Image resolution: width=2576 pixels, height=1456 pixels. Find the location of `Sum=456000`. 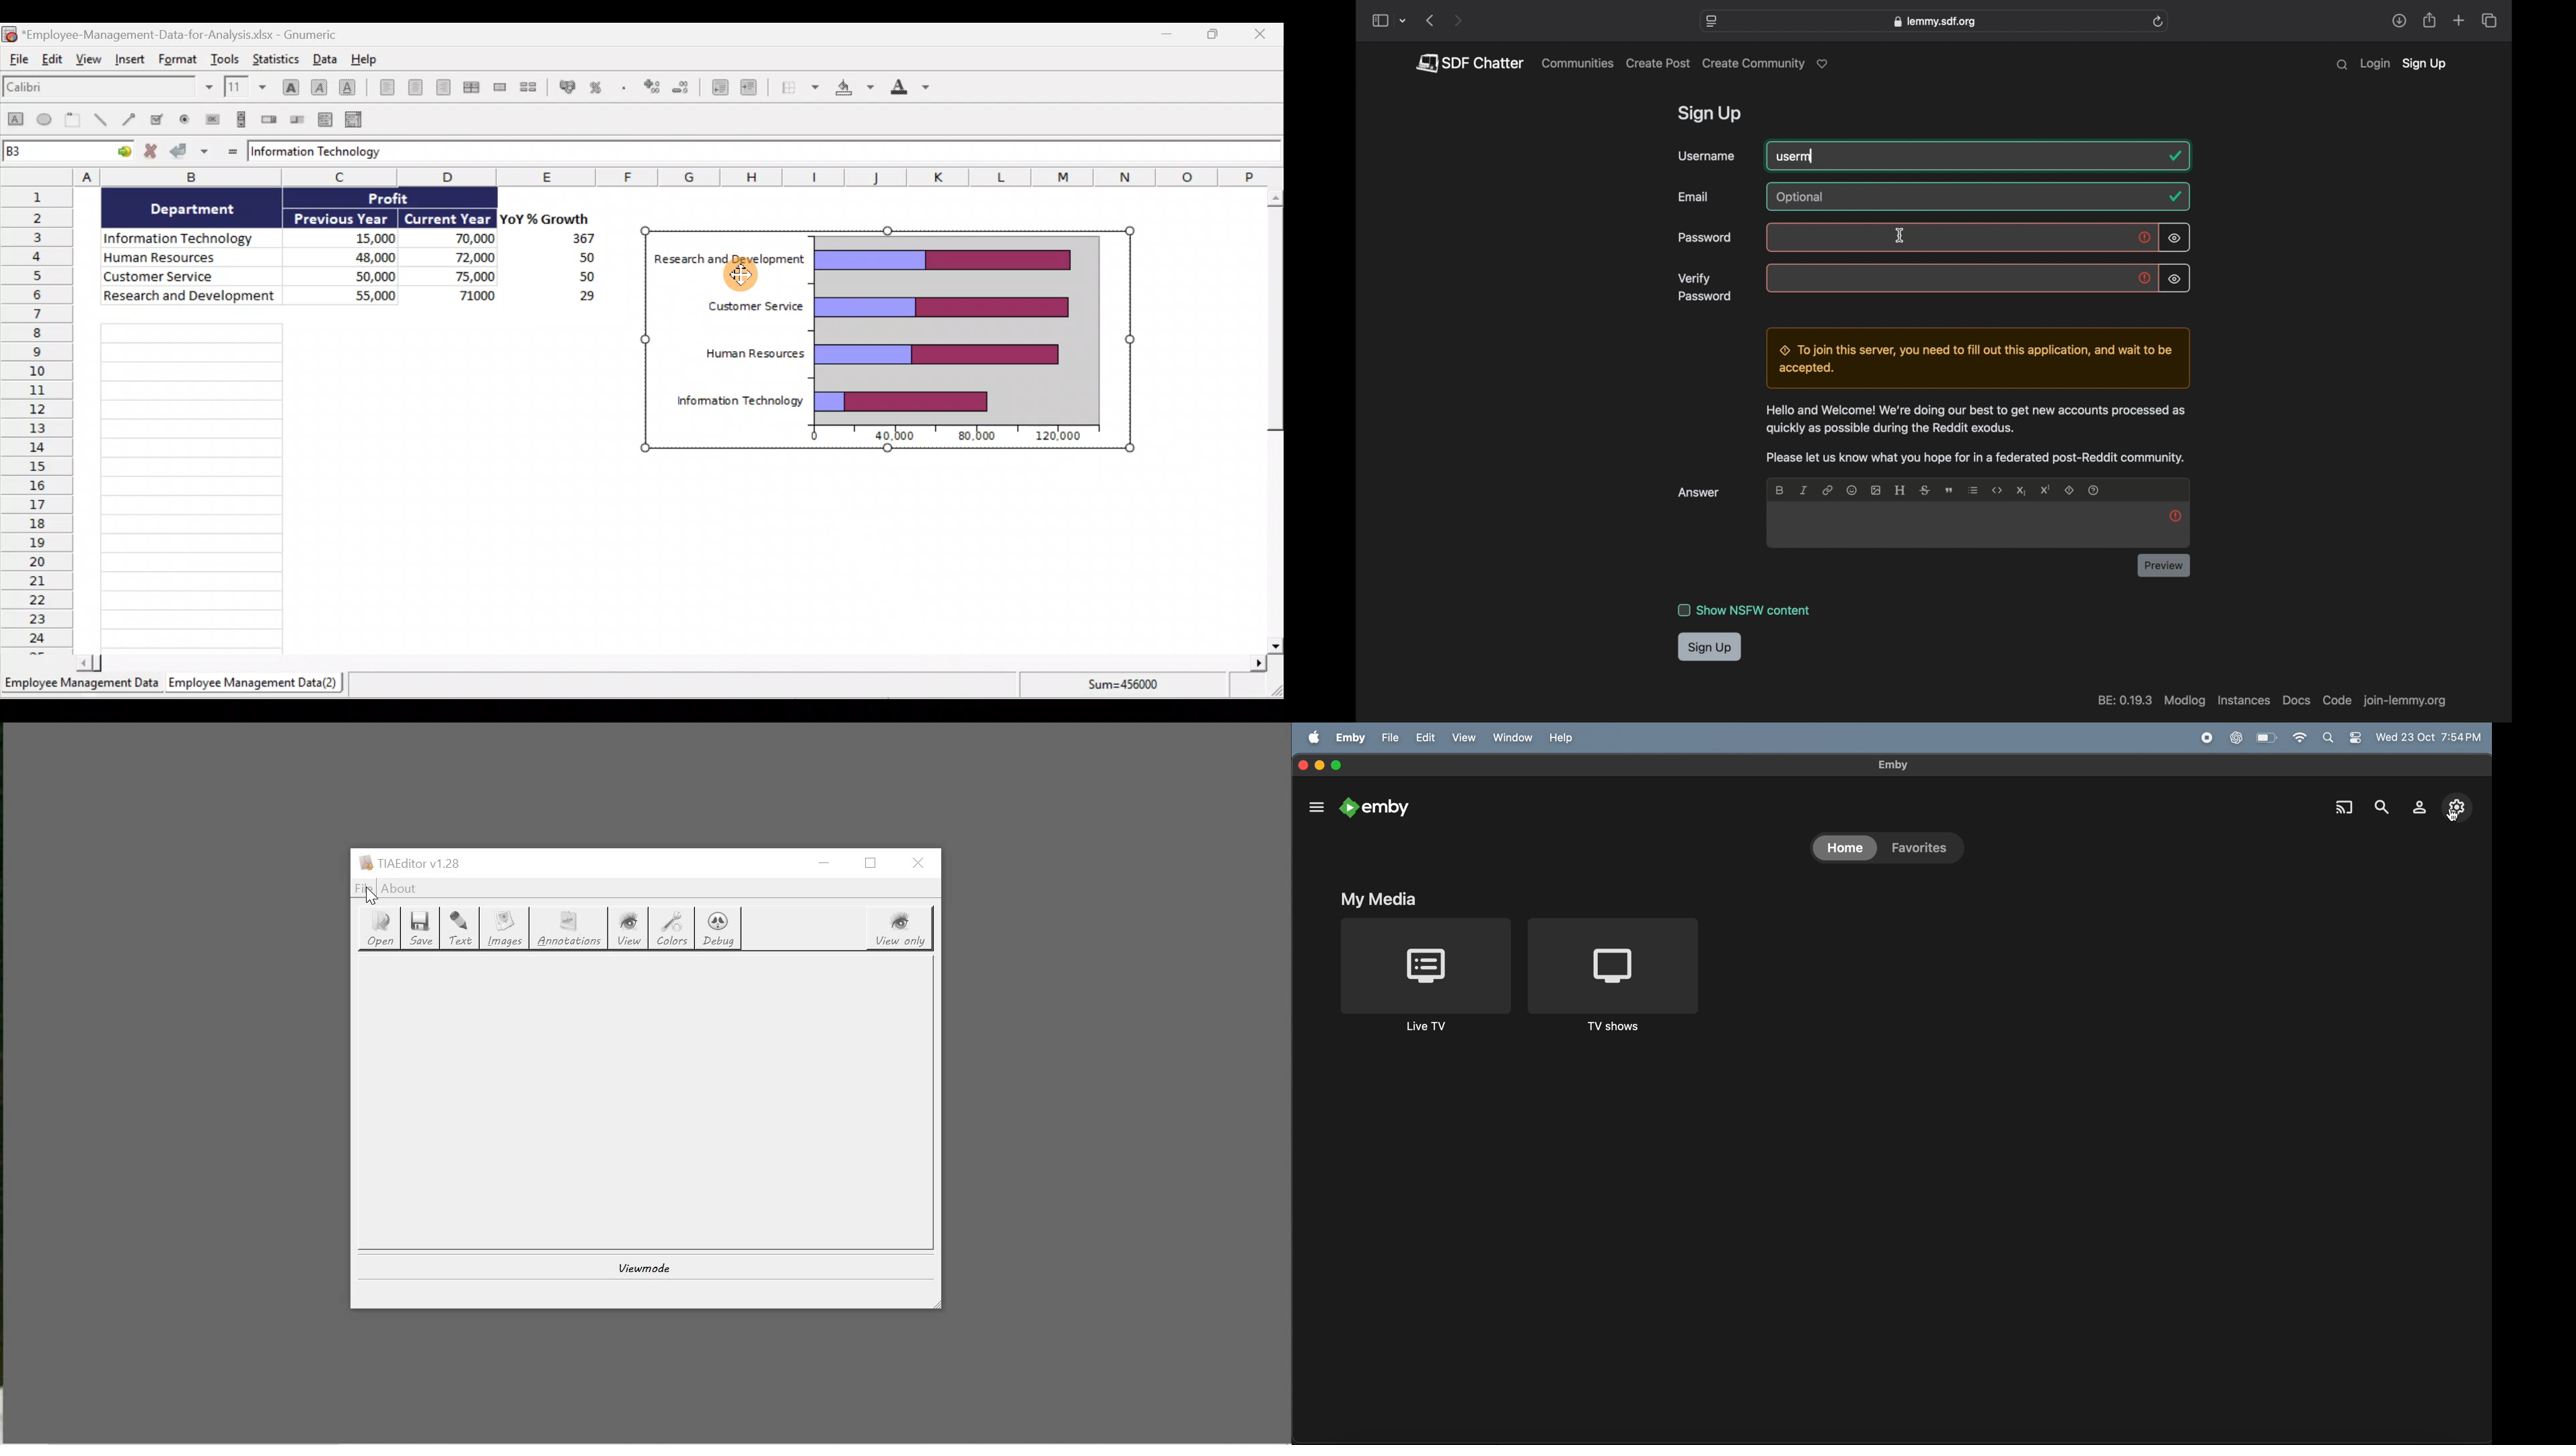

Sum=456000 is located at coordinates (1127, 688).